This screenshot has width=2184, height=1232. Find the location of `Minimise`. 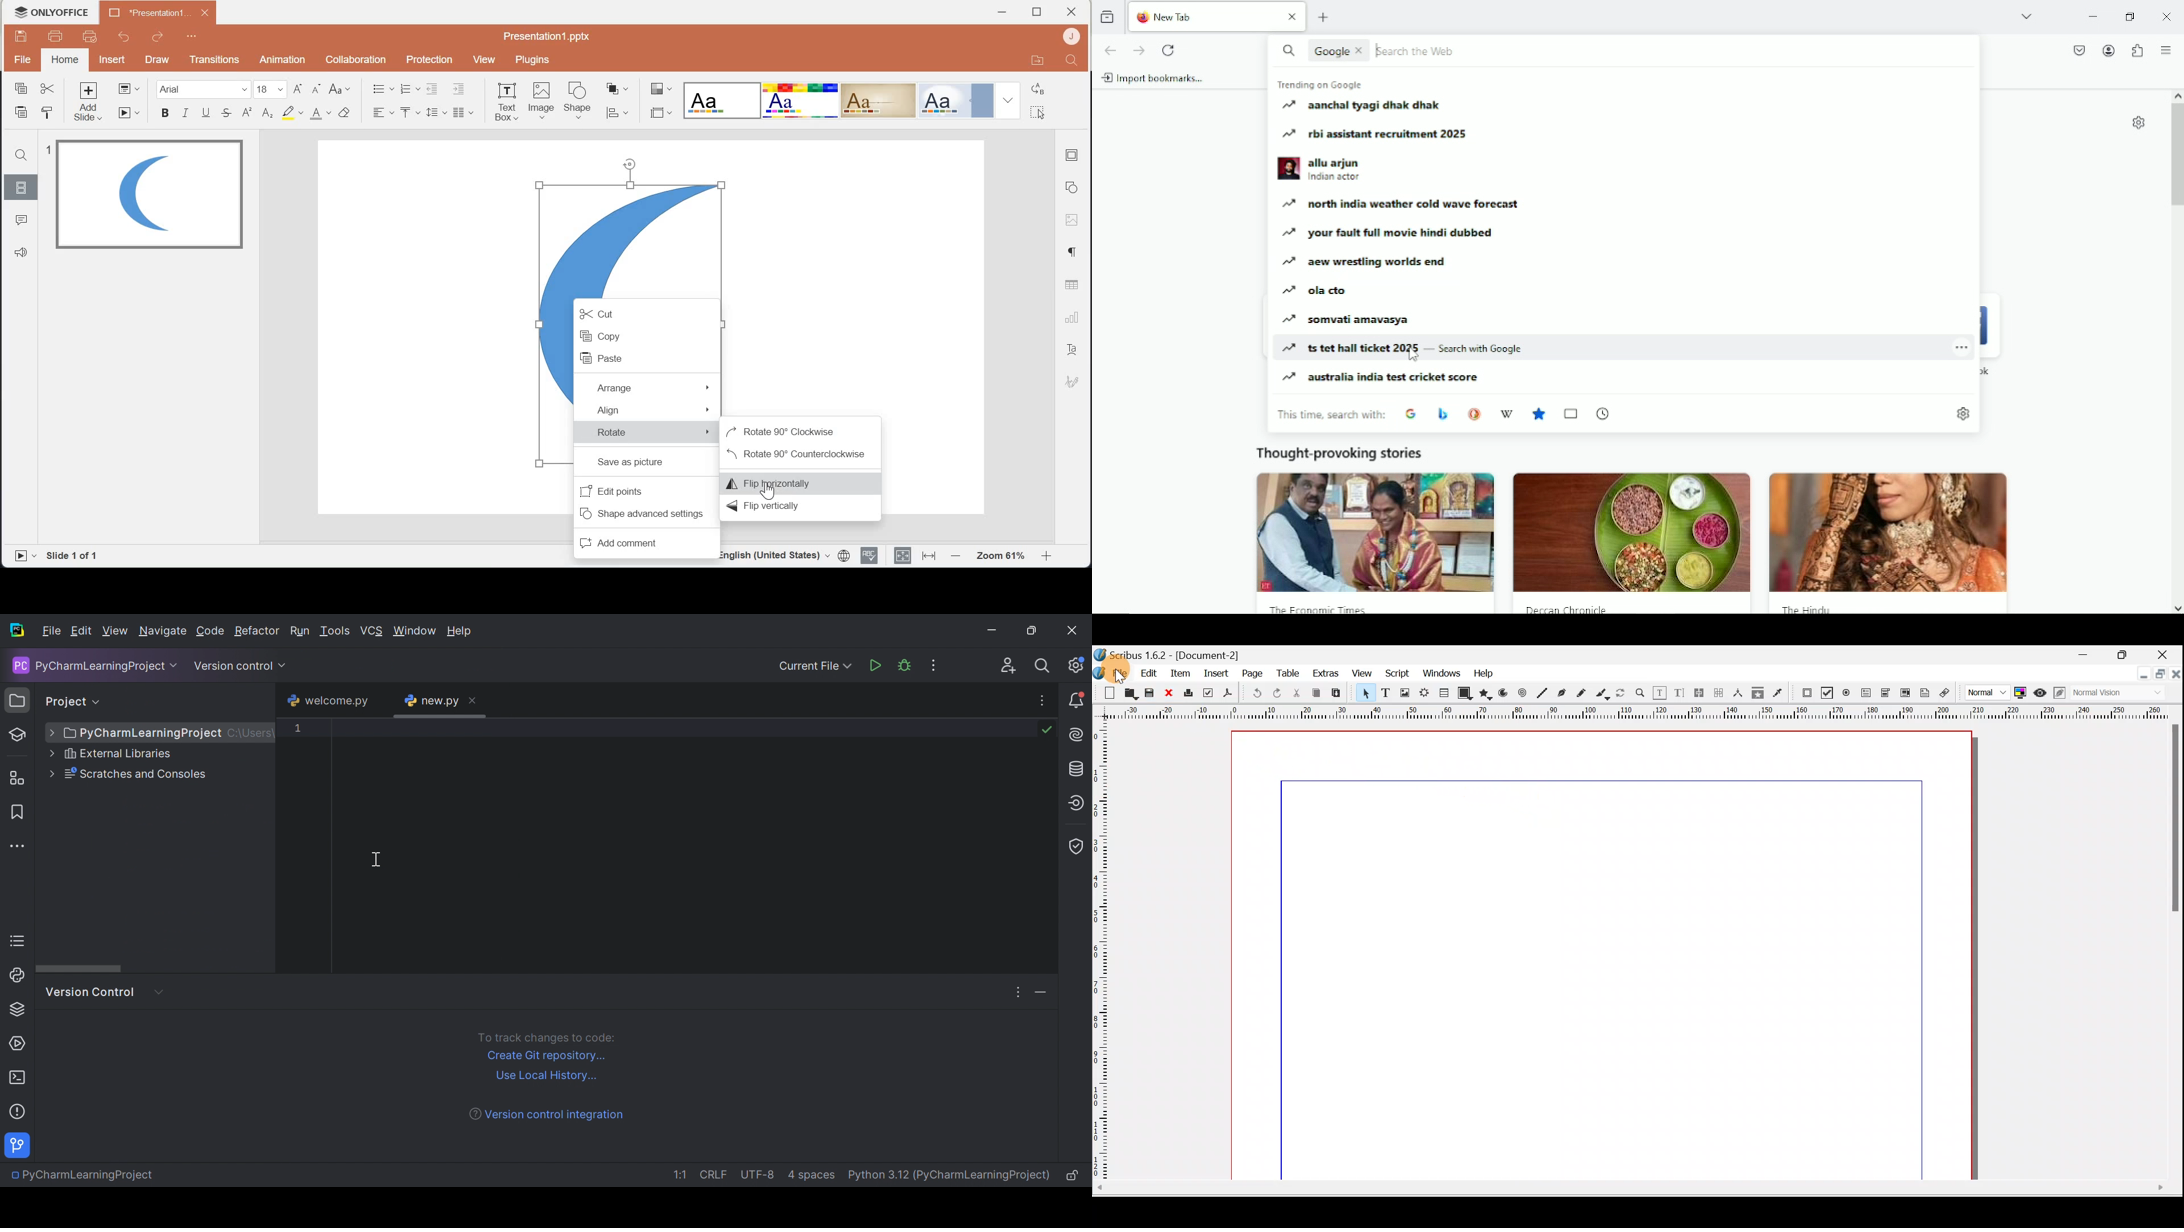

Minimise is located at coordinates (2141, 678).